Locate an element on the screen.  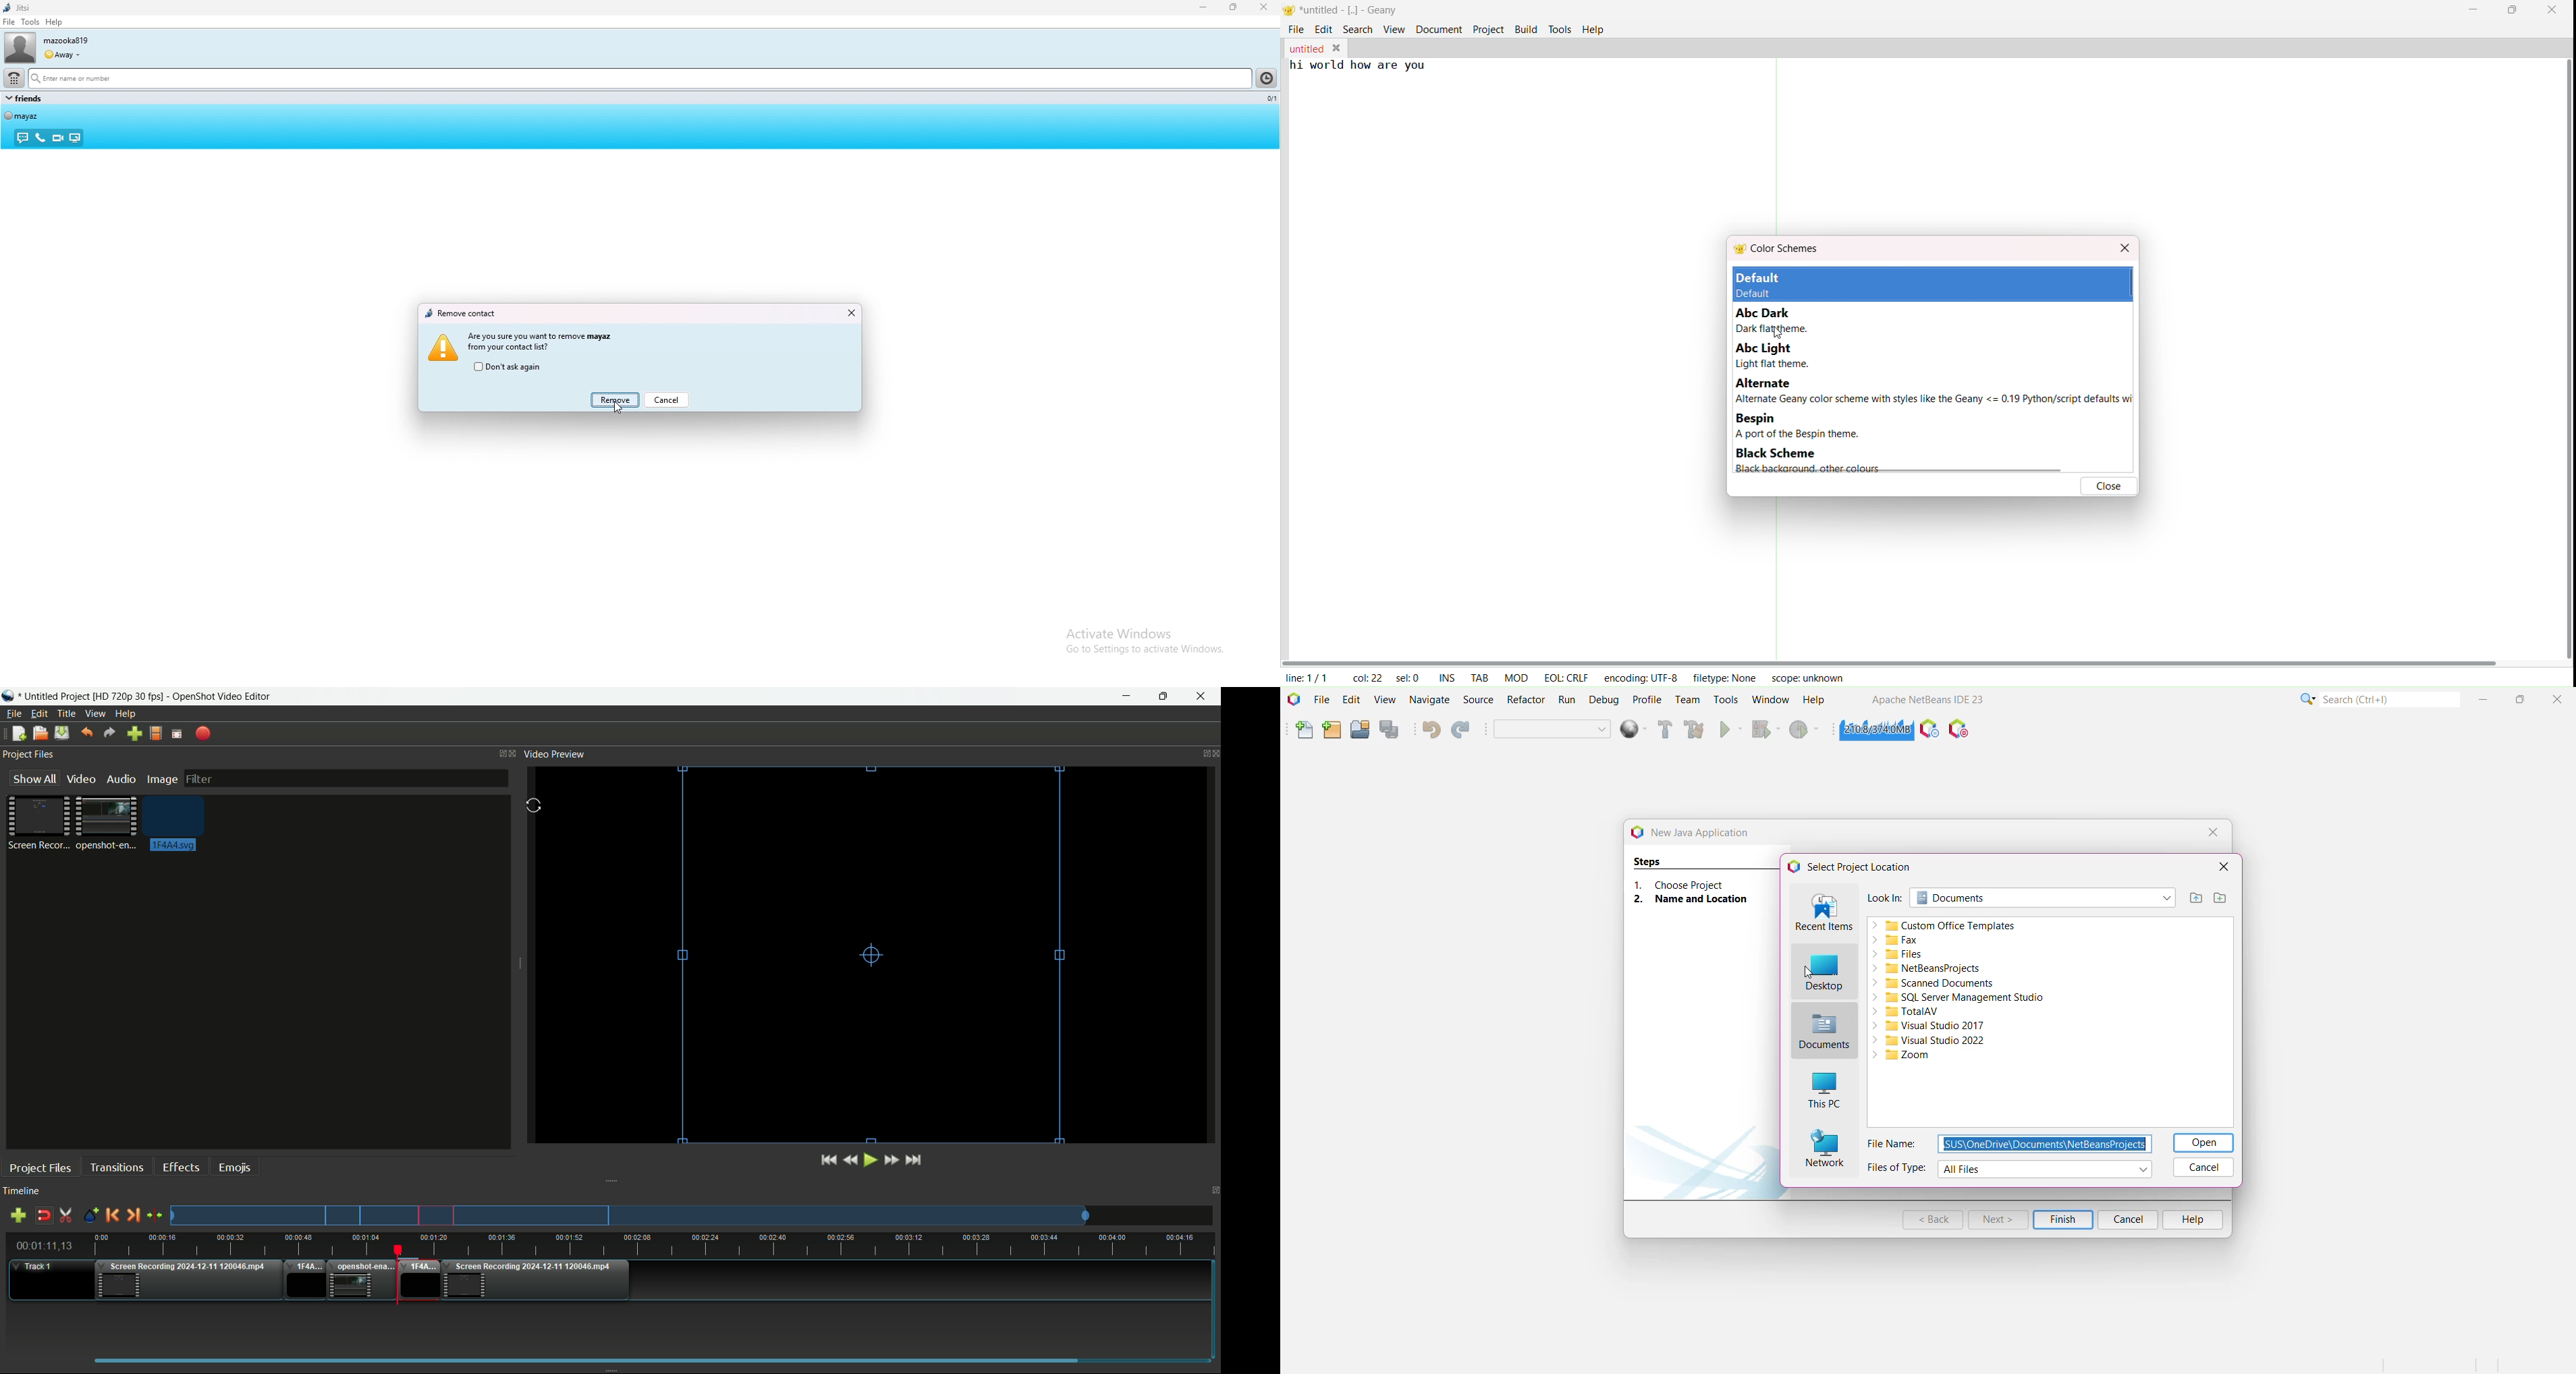
Transitions is located at coordinates (116, 1168).